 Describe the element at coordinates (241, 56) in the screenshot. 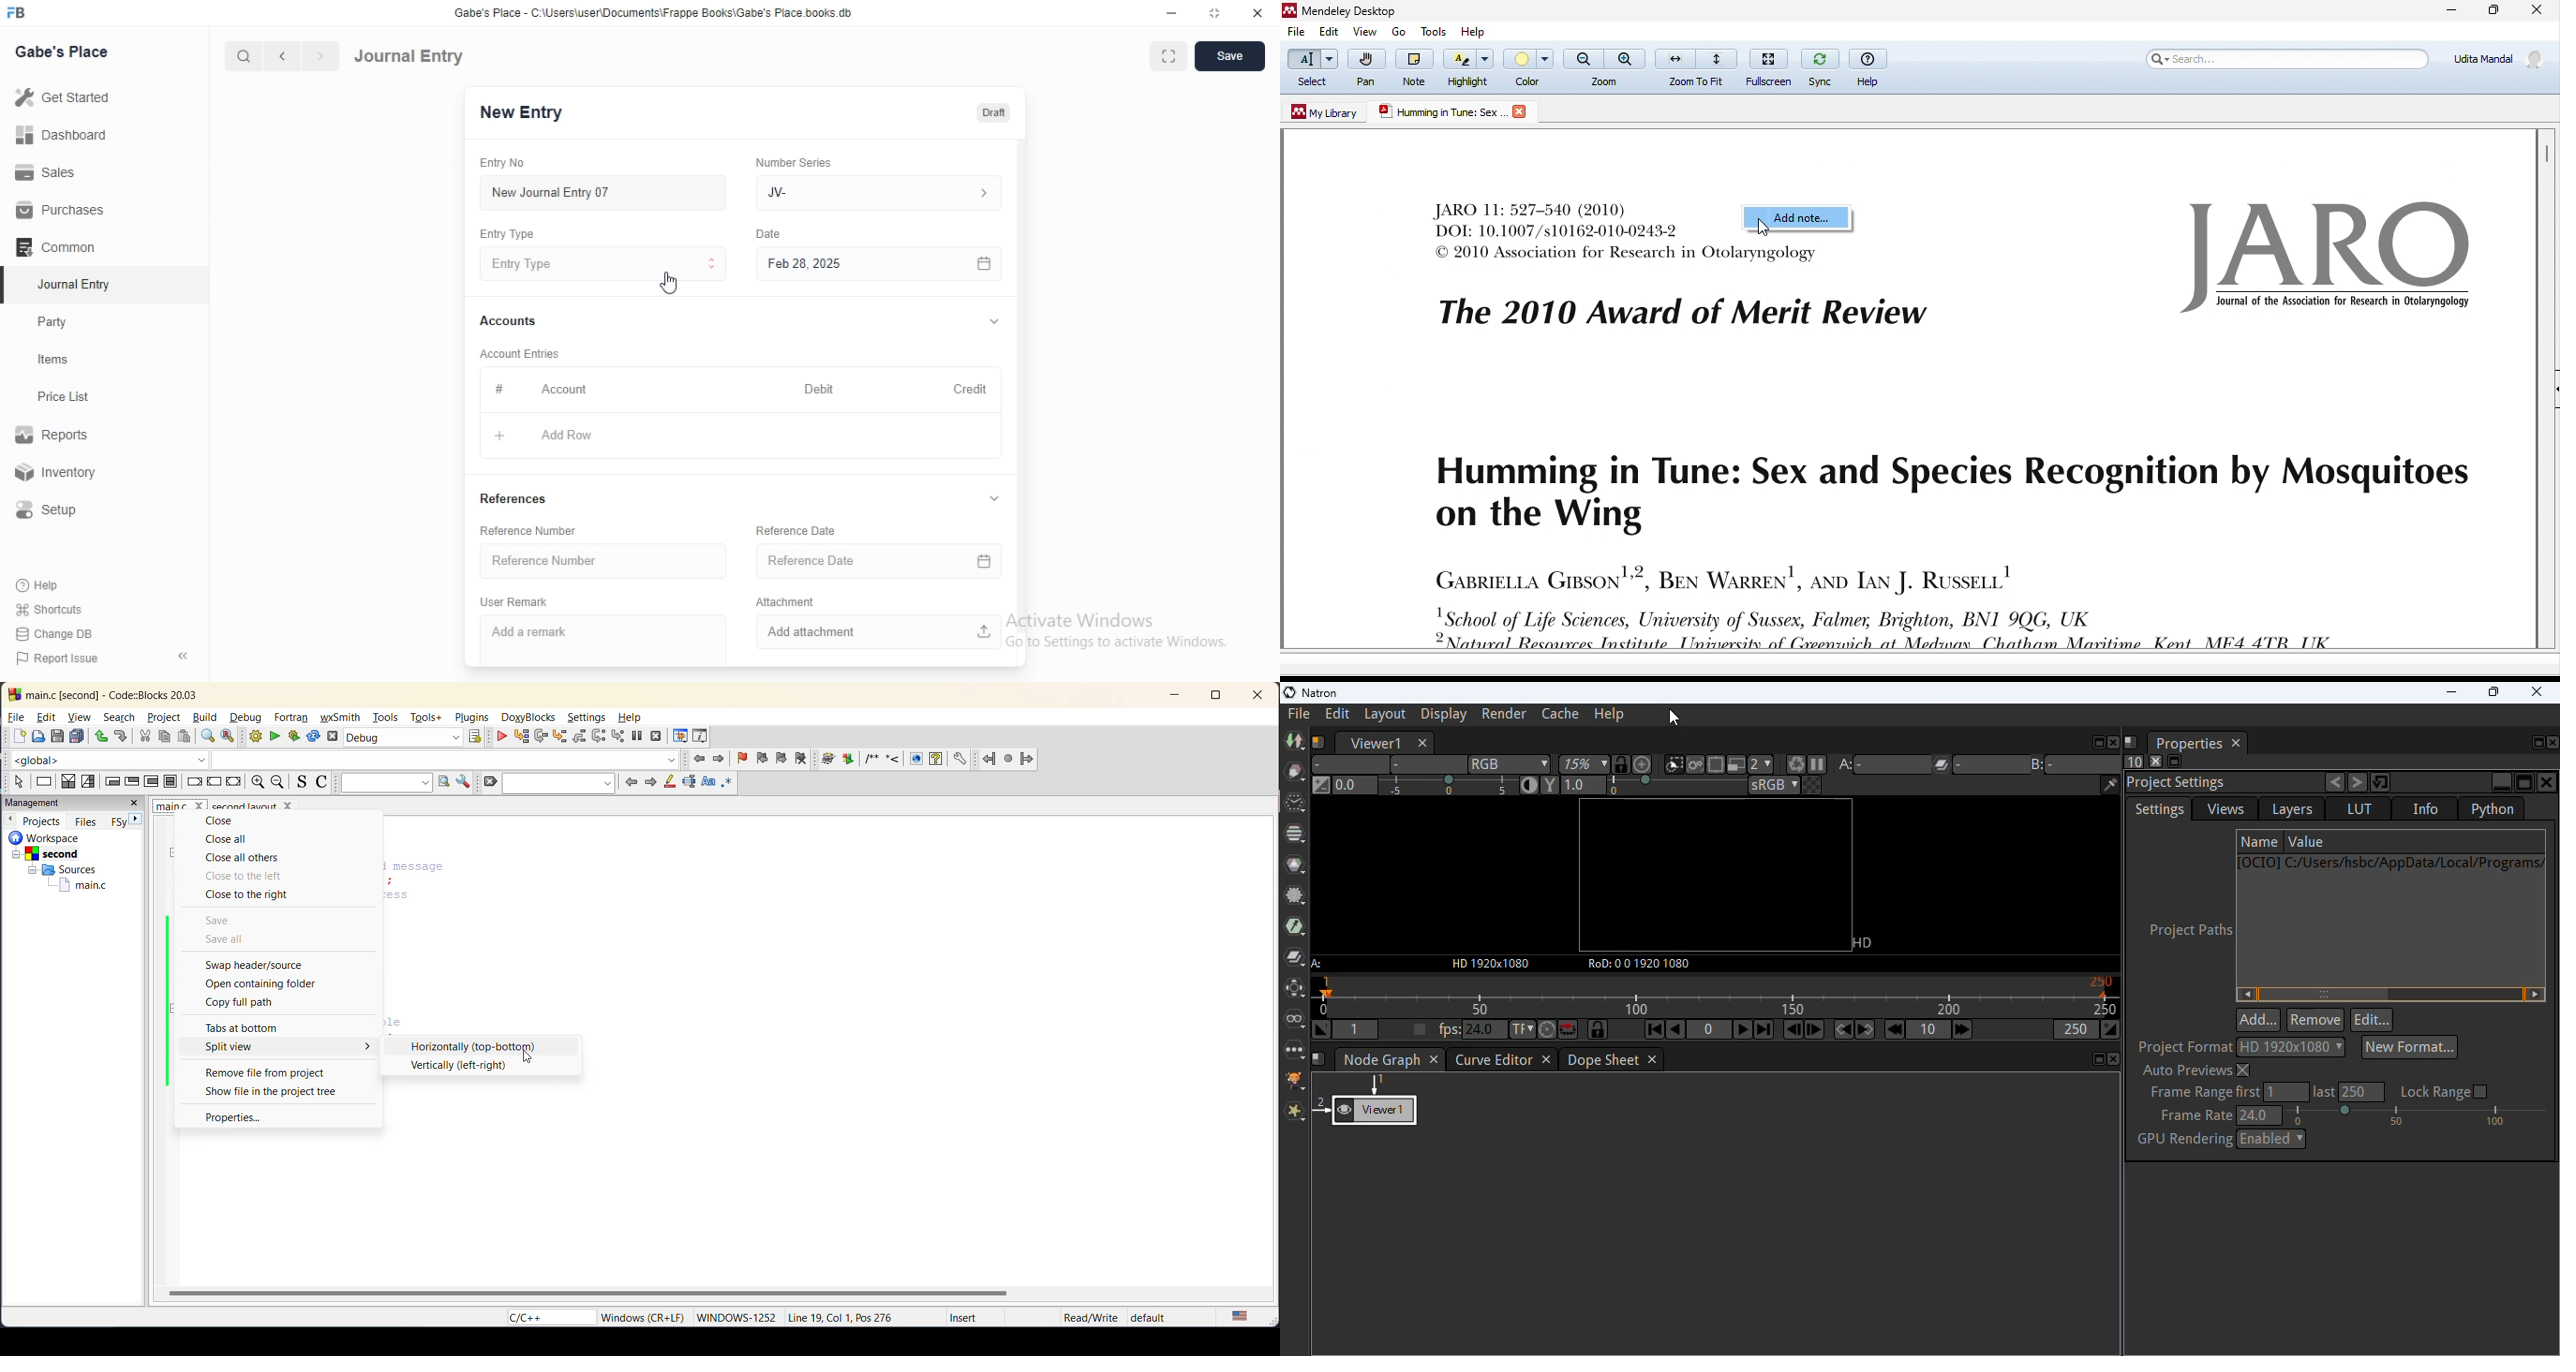

I see `search` at that location.